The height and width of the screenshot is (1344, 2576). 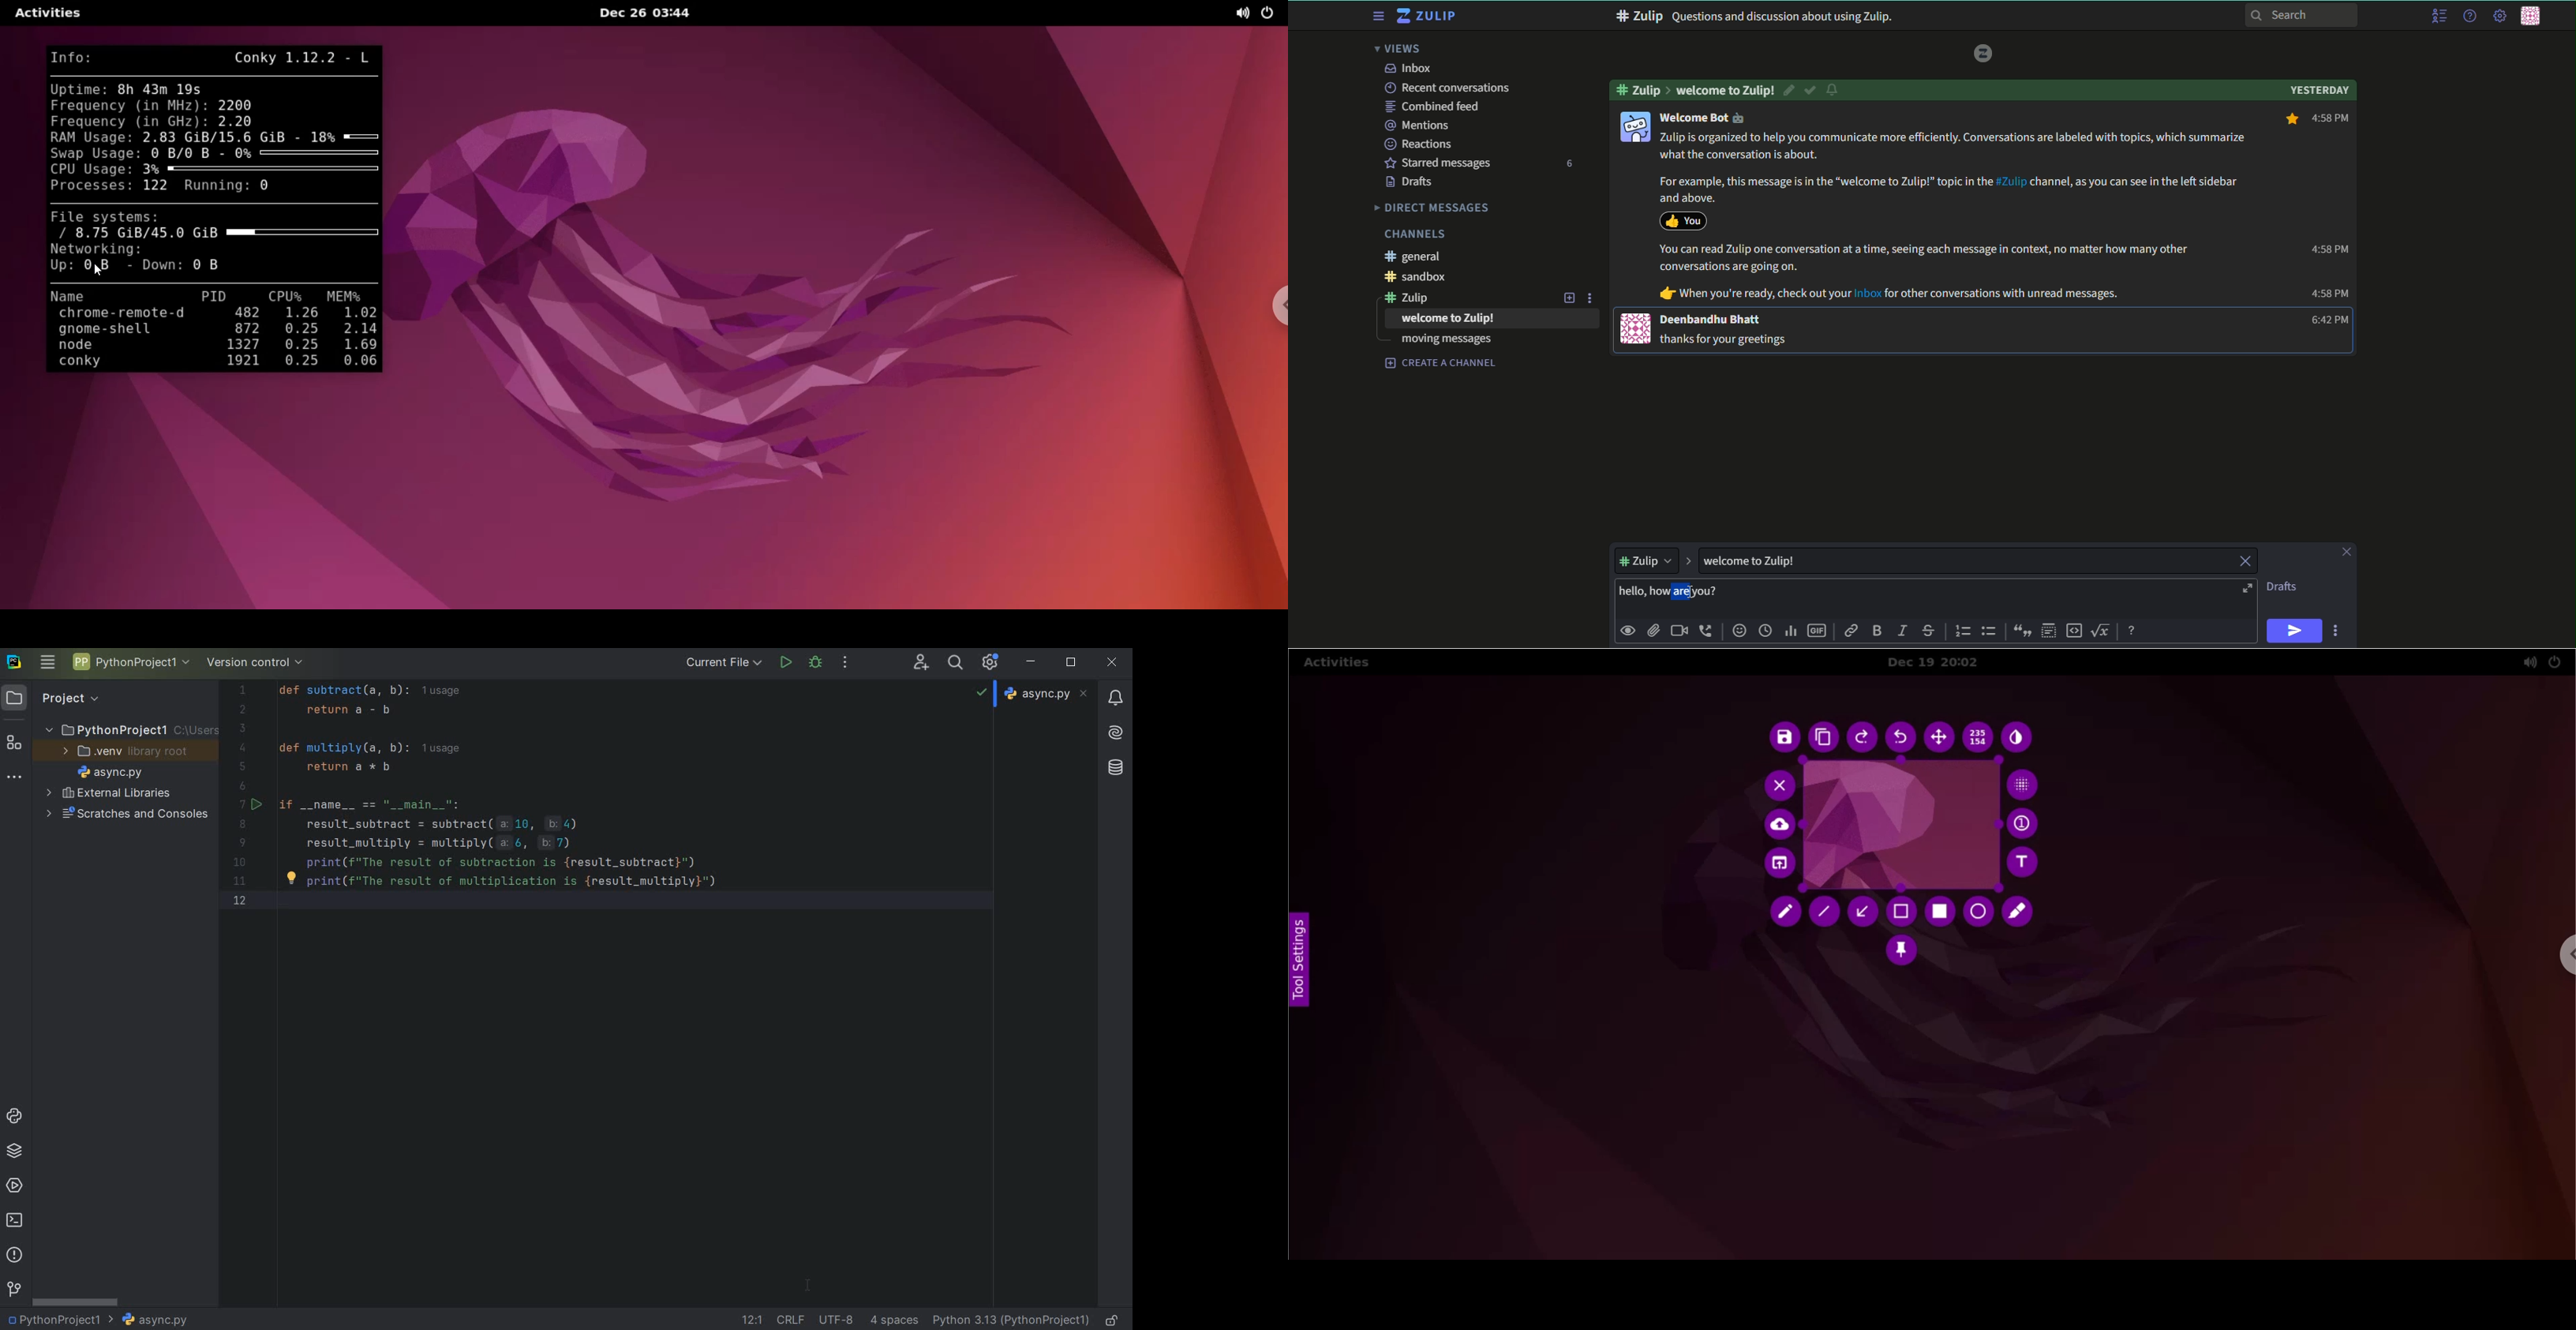 What do you see at coordinates (837, 1320) in the screenshot?
I see `File Encoding` at bounding box center [837, 1320].